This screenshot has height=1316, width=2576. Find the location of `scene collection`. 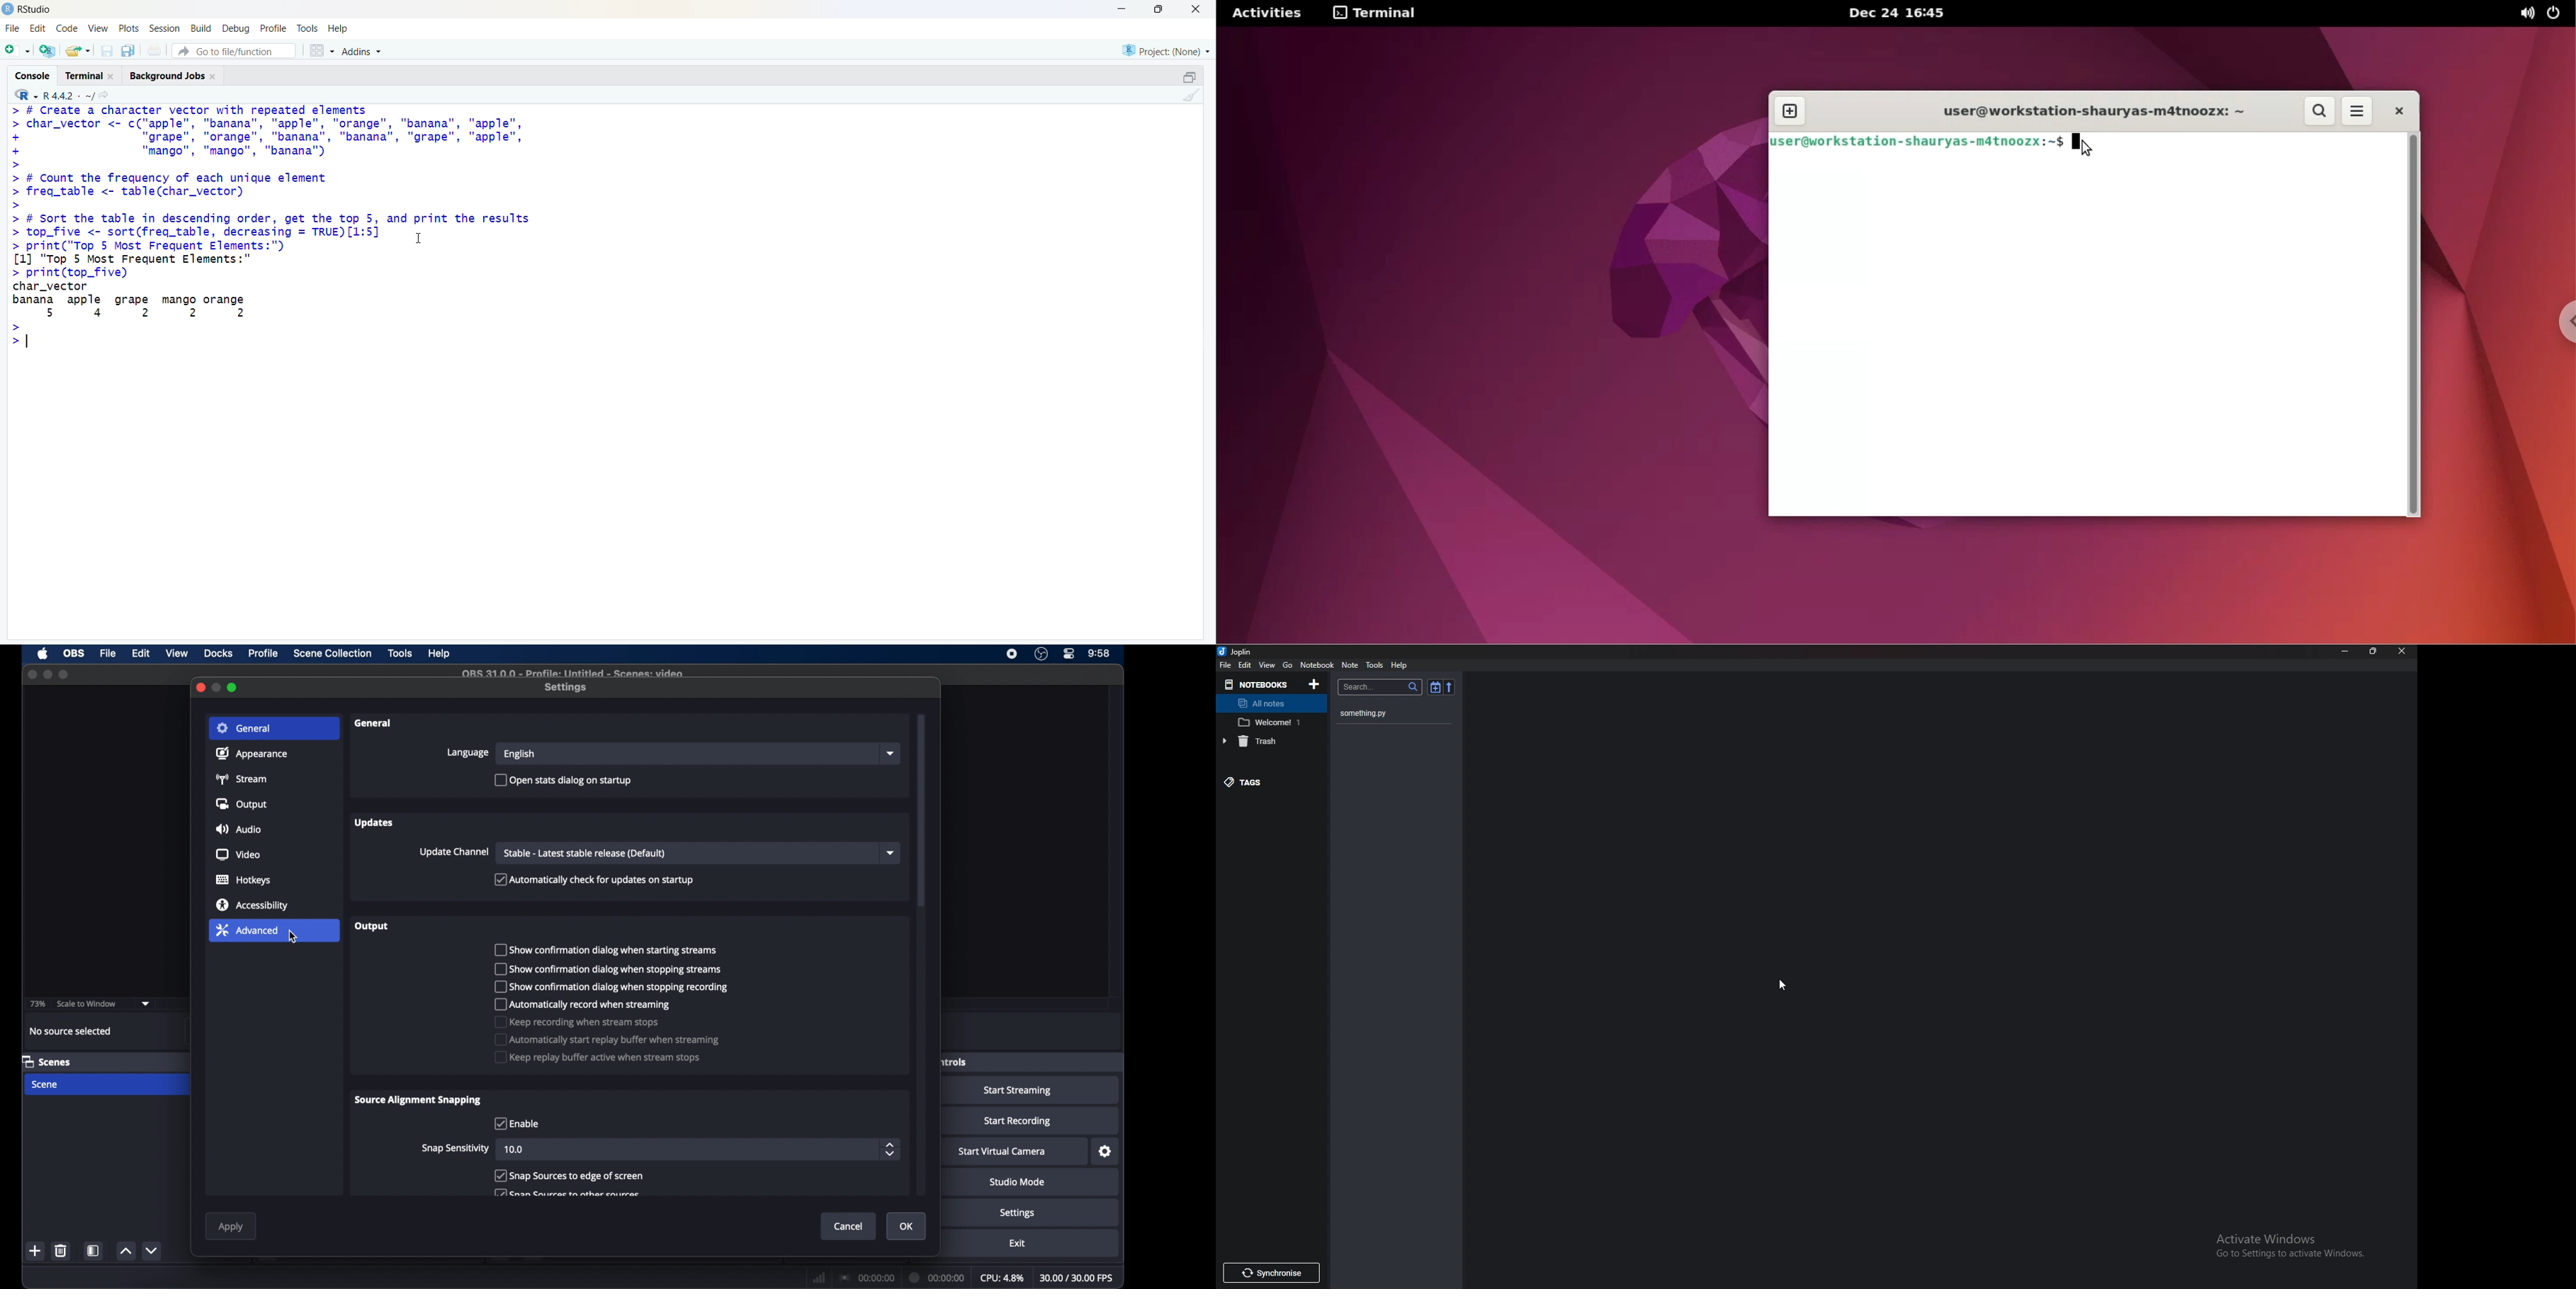

scene collection is located at coordinates (333, 654).